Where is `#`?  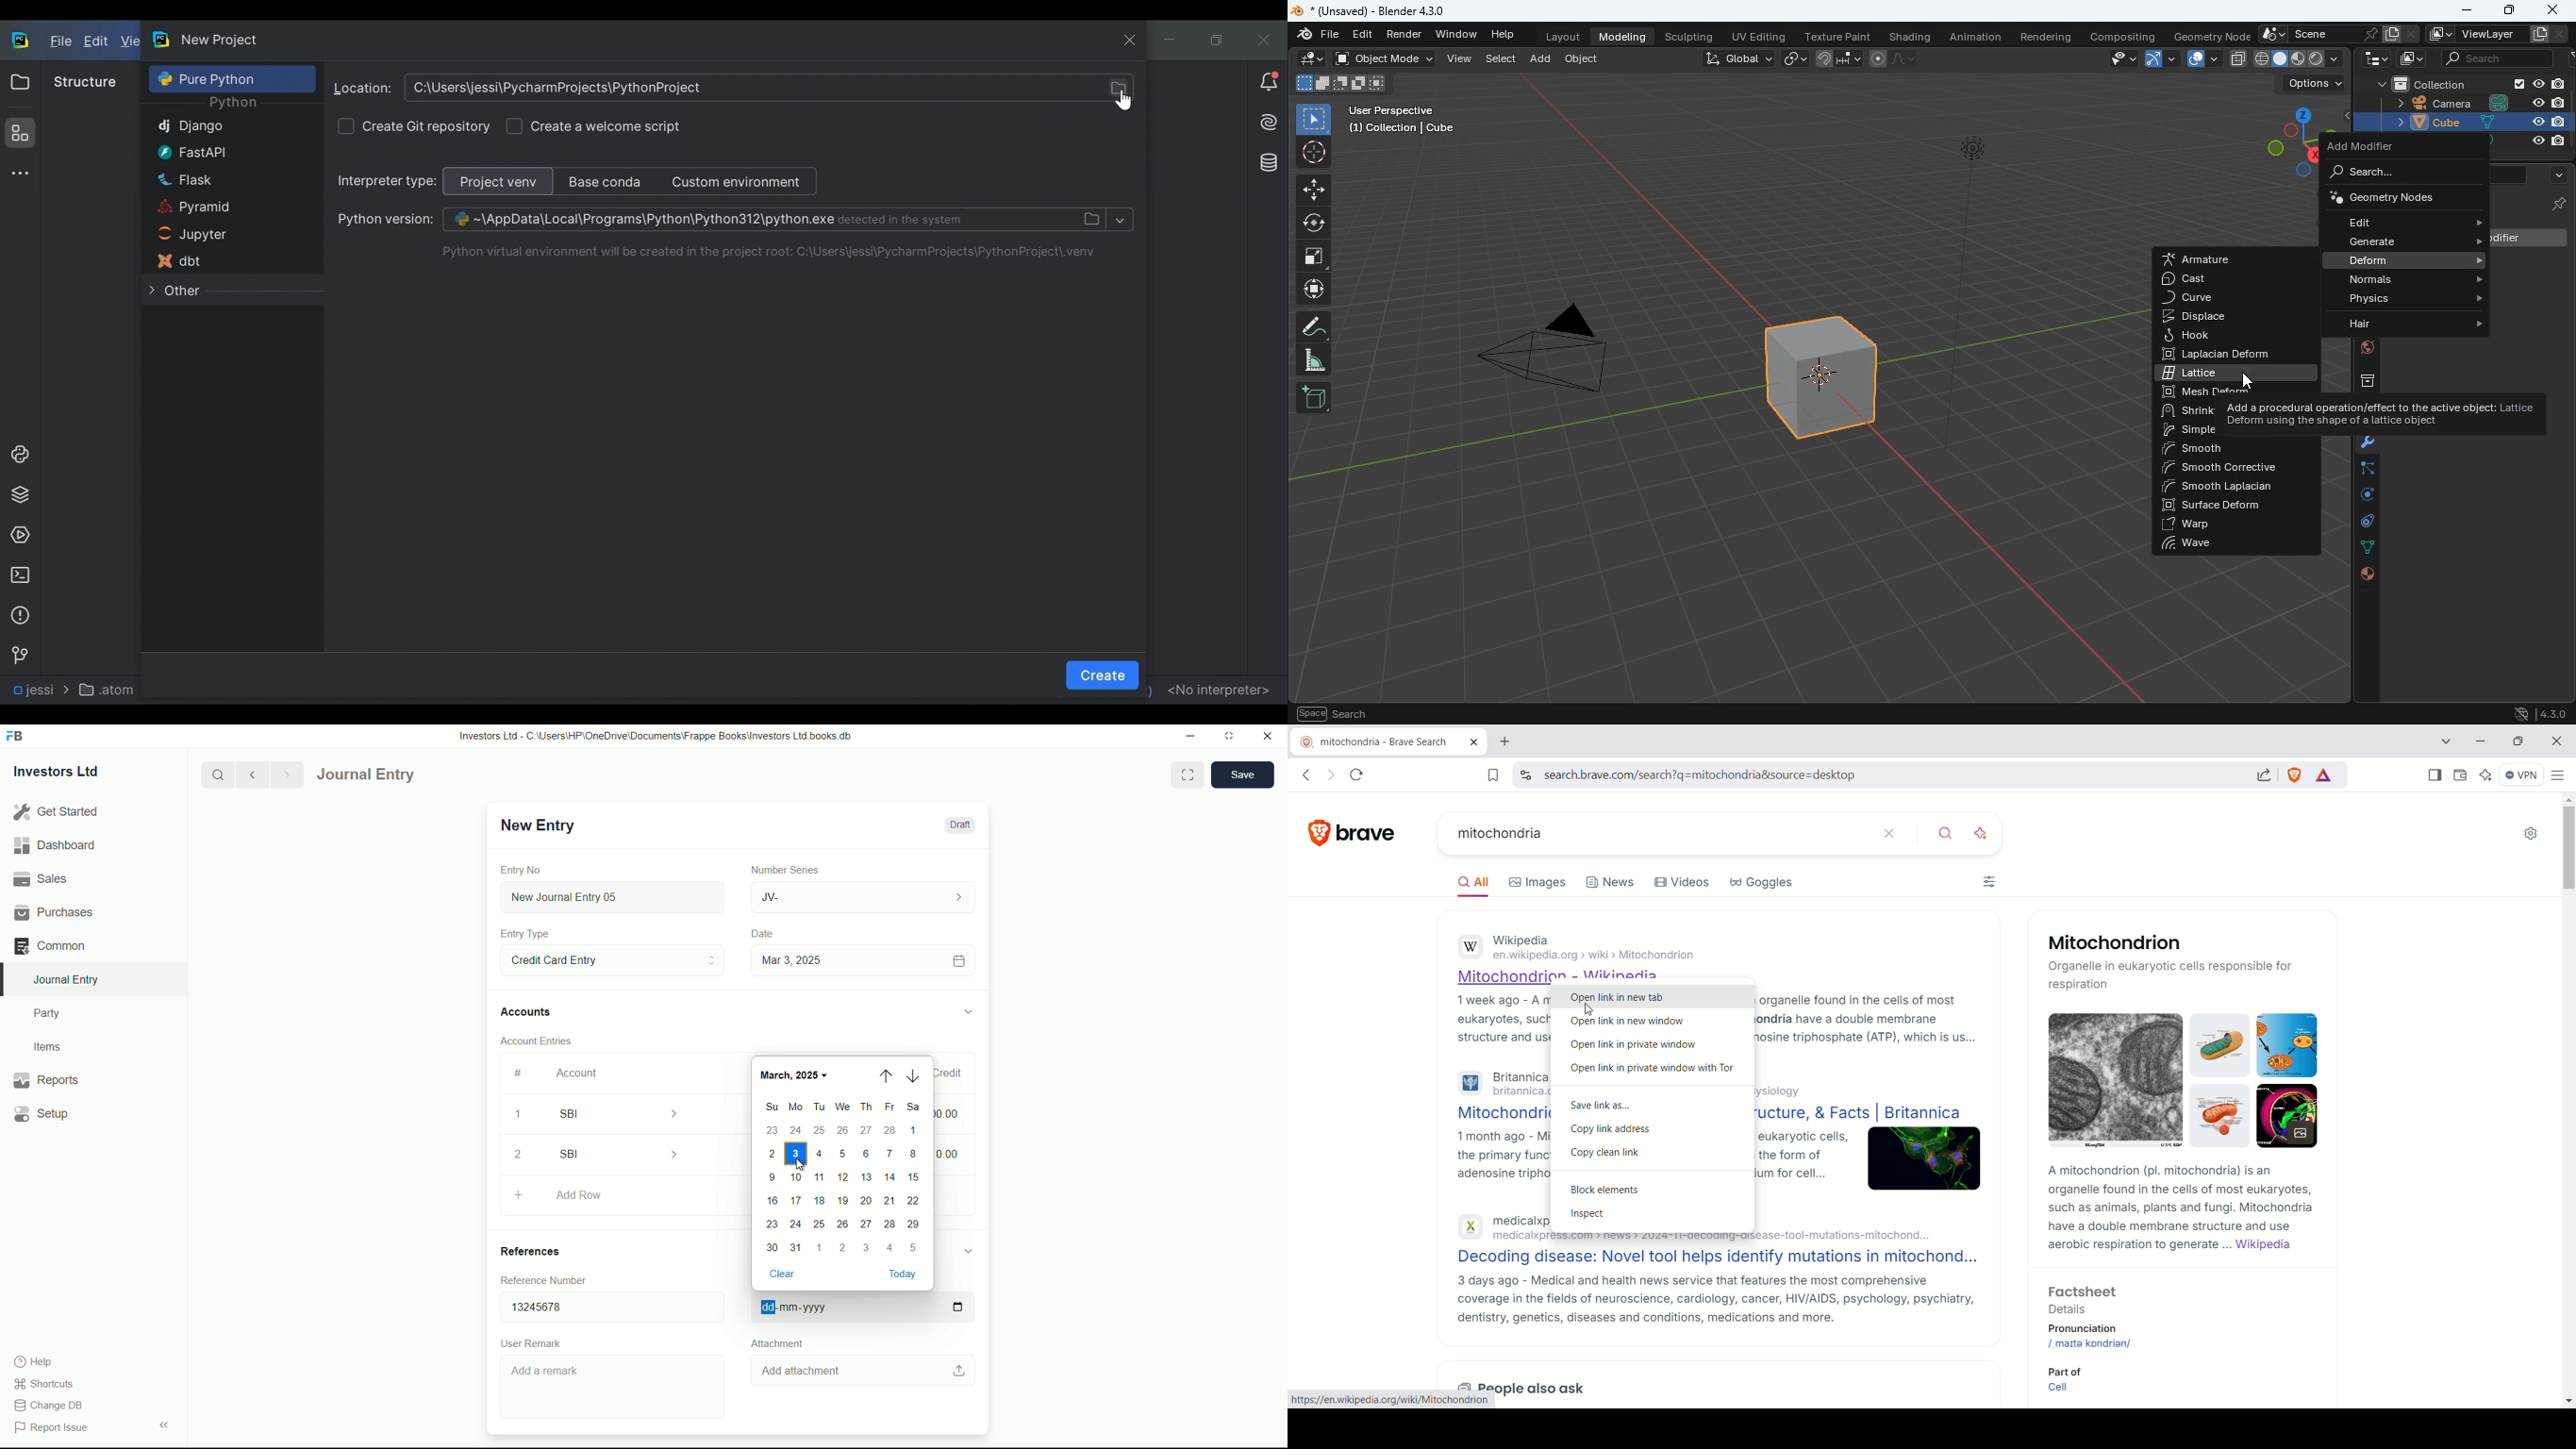 # is located at coordinates (519, 1073).